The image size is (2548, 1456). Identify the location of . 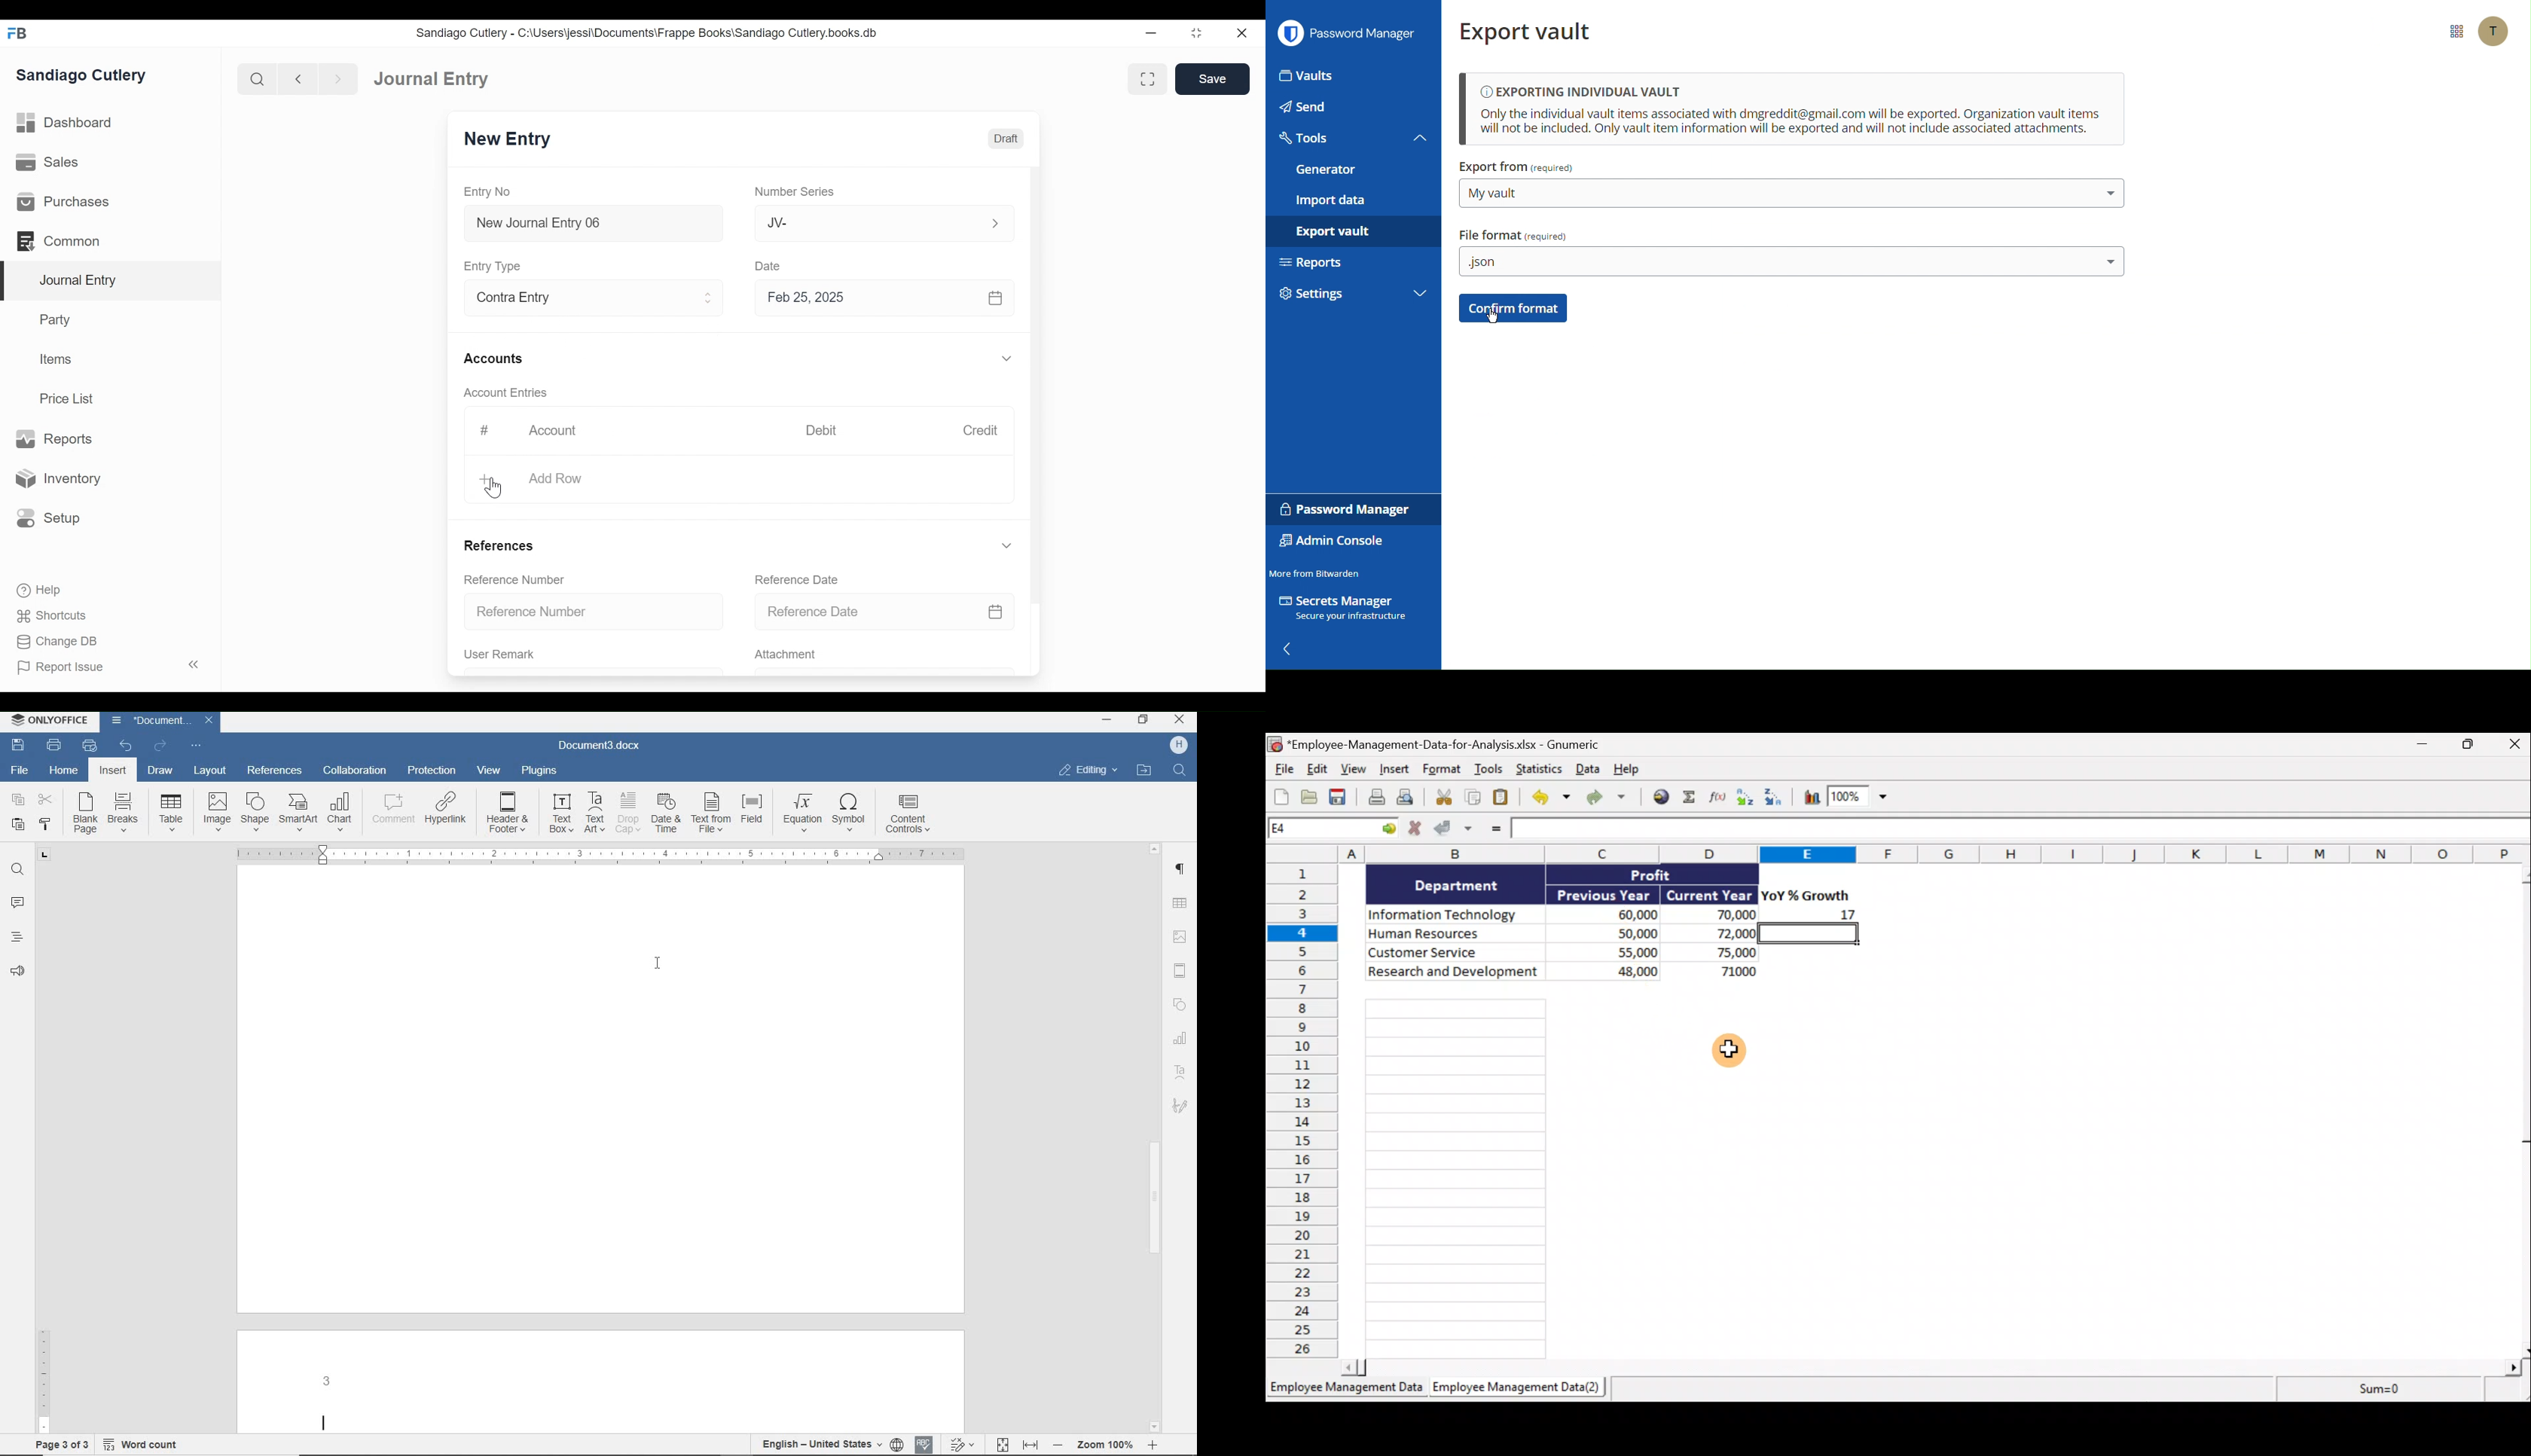
(1348, 75).